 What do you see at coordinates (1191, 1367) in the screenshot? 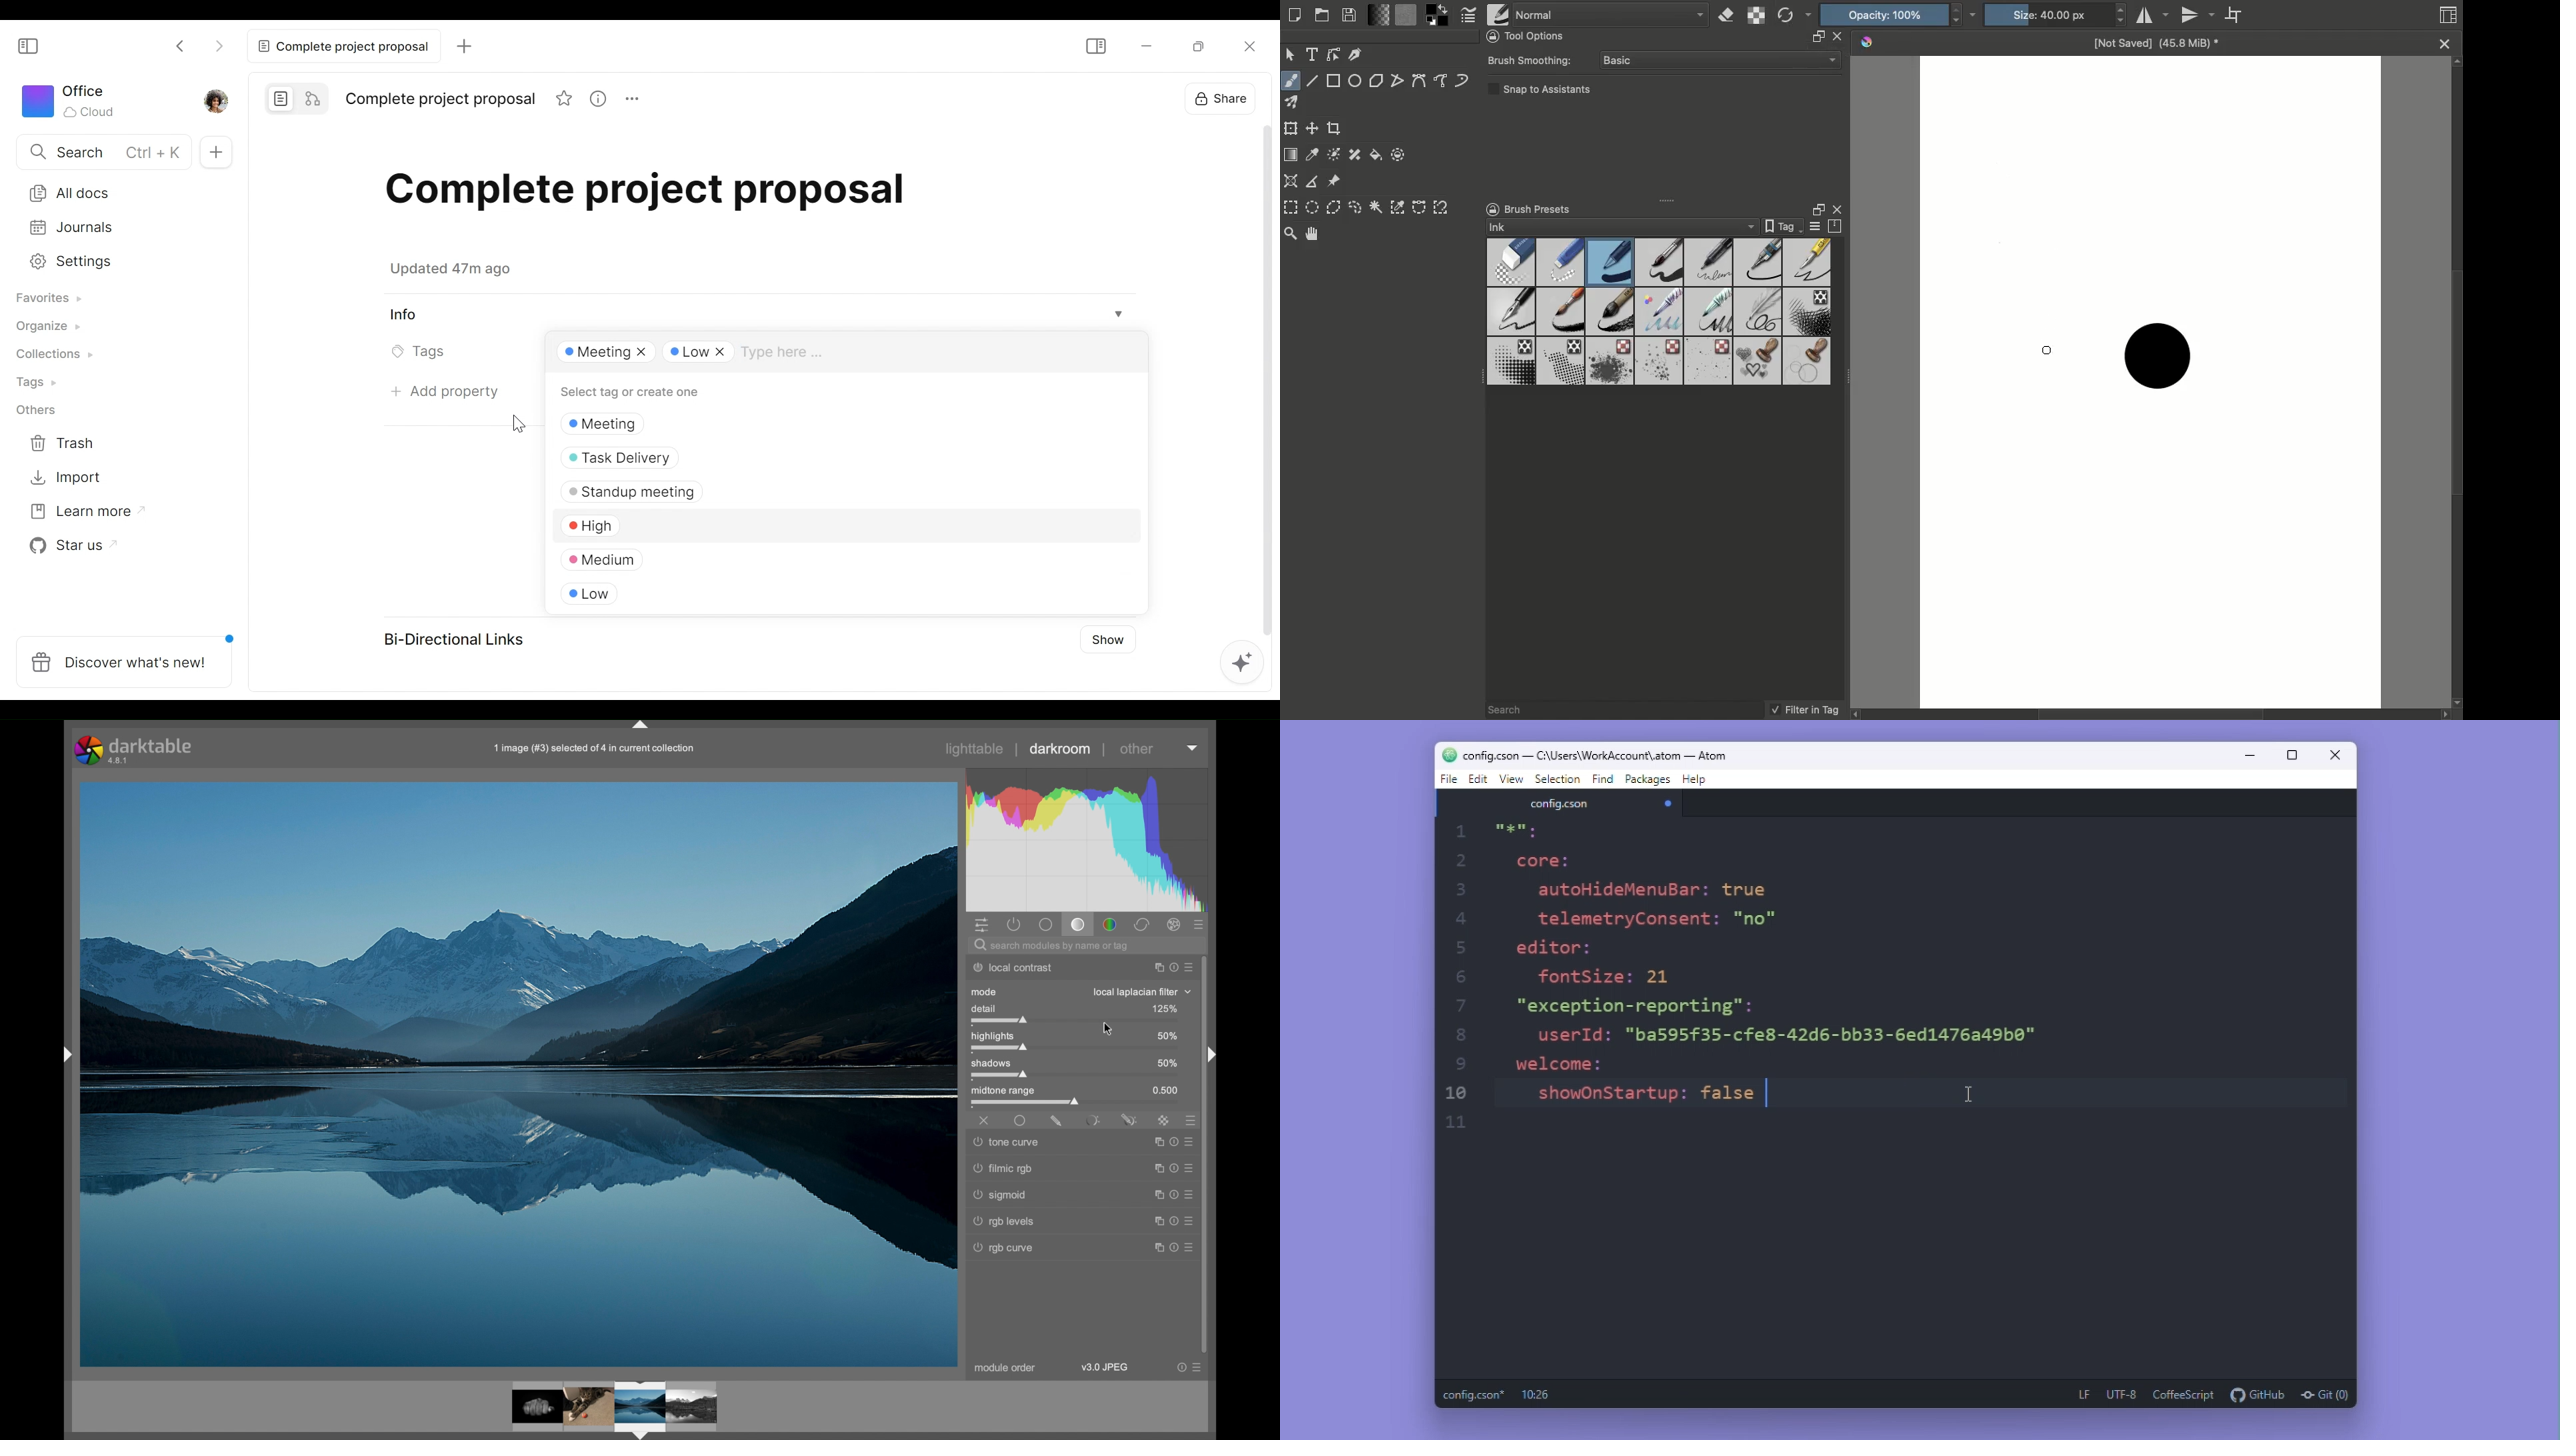
I see `more options` at bounding box center [1191, 1367].